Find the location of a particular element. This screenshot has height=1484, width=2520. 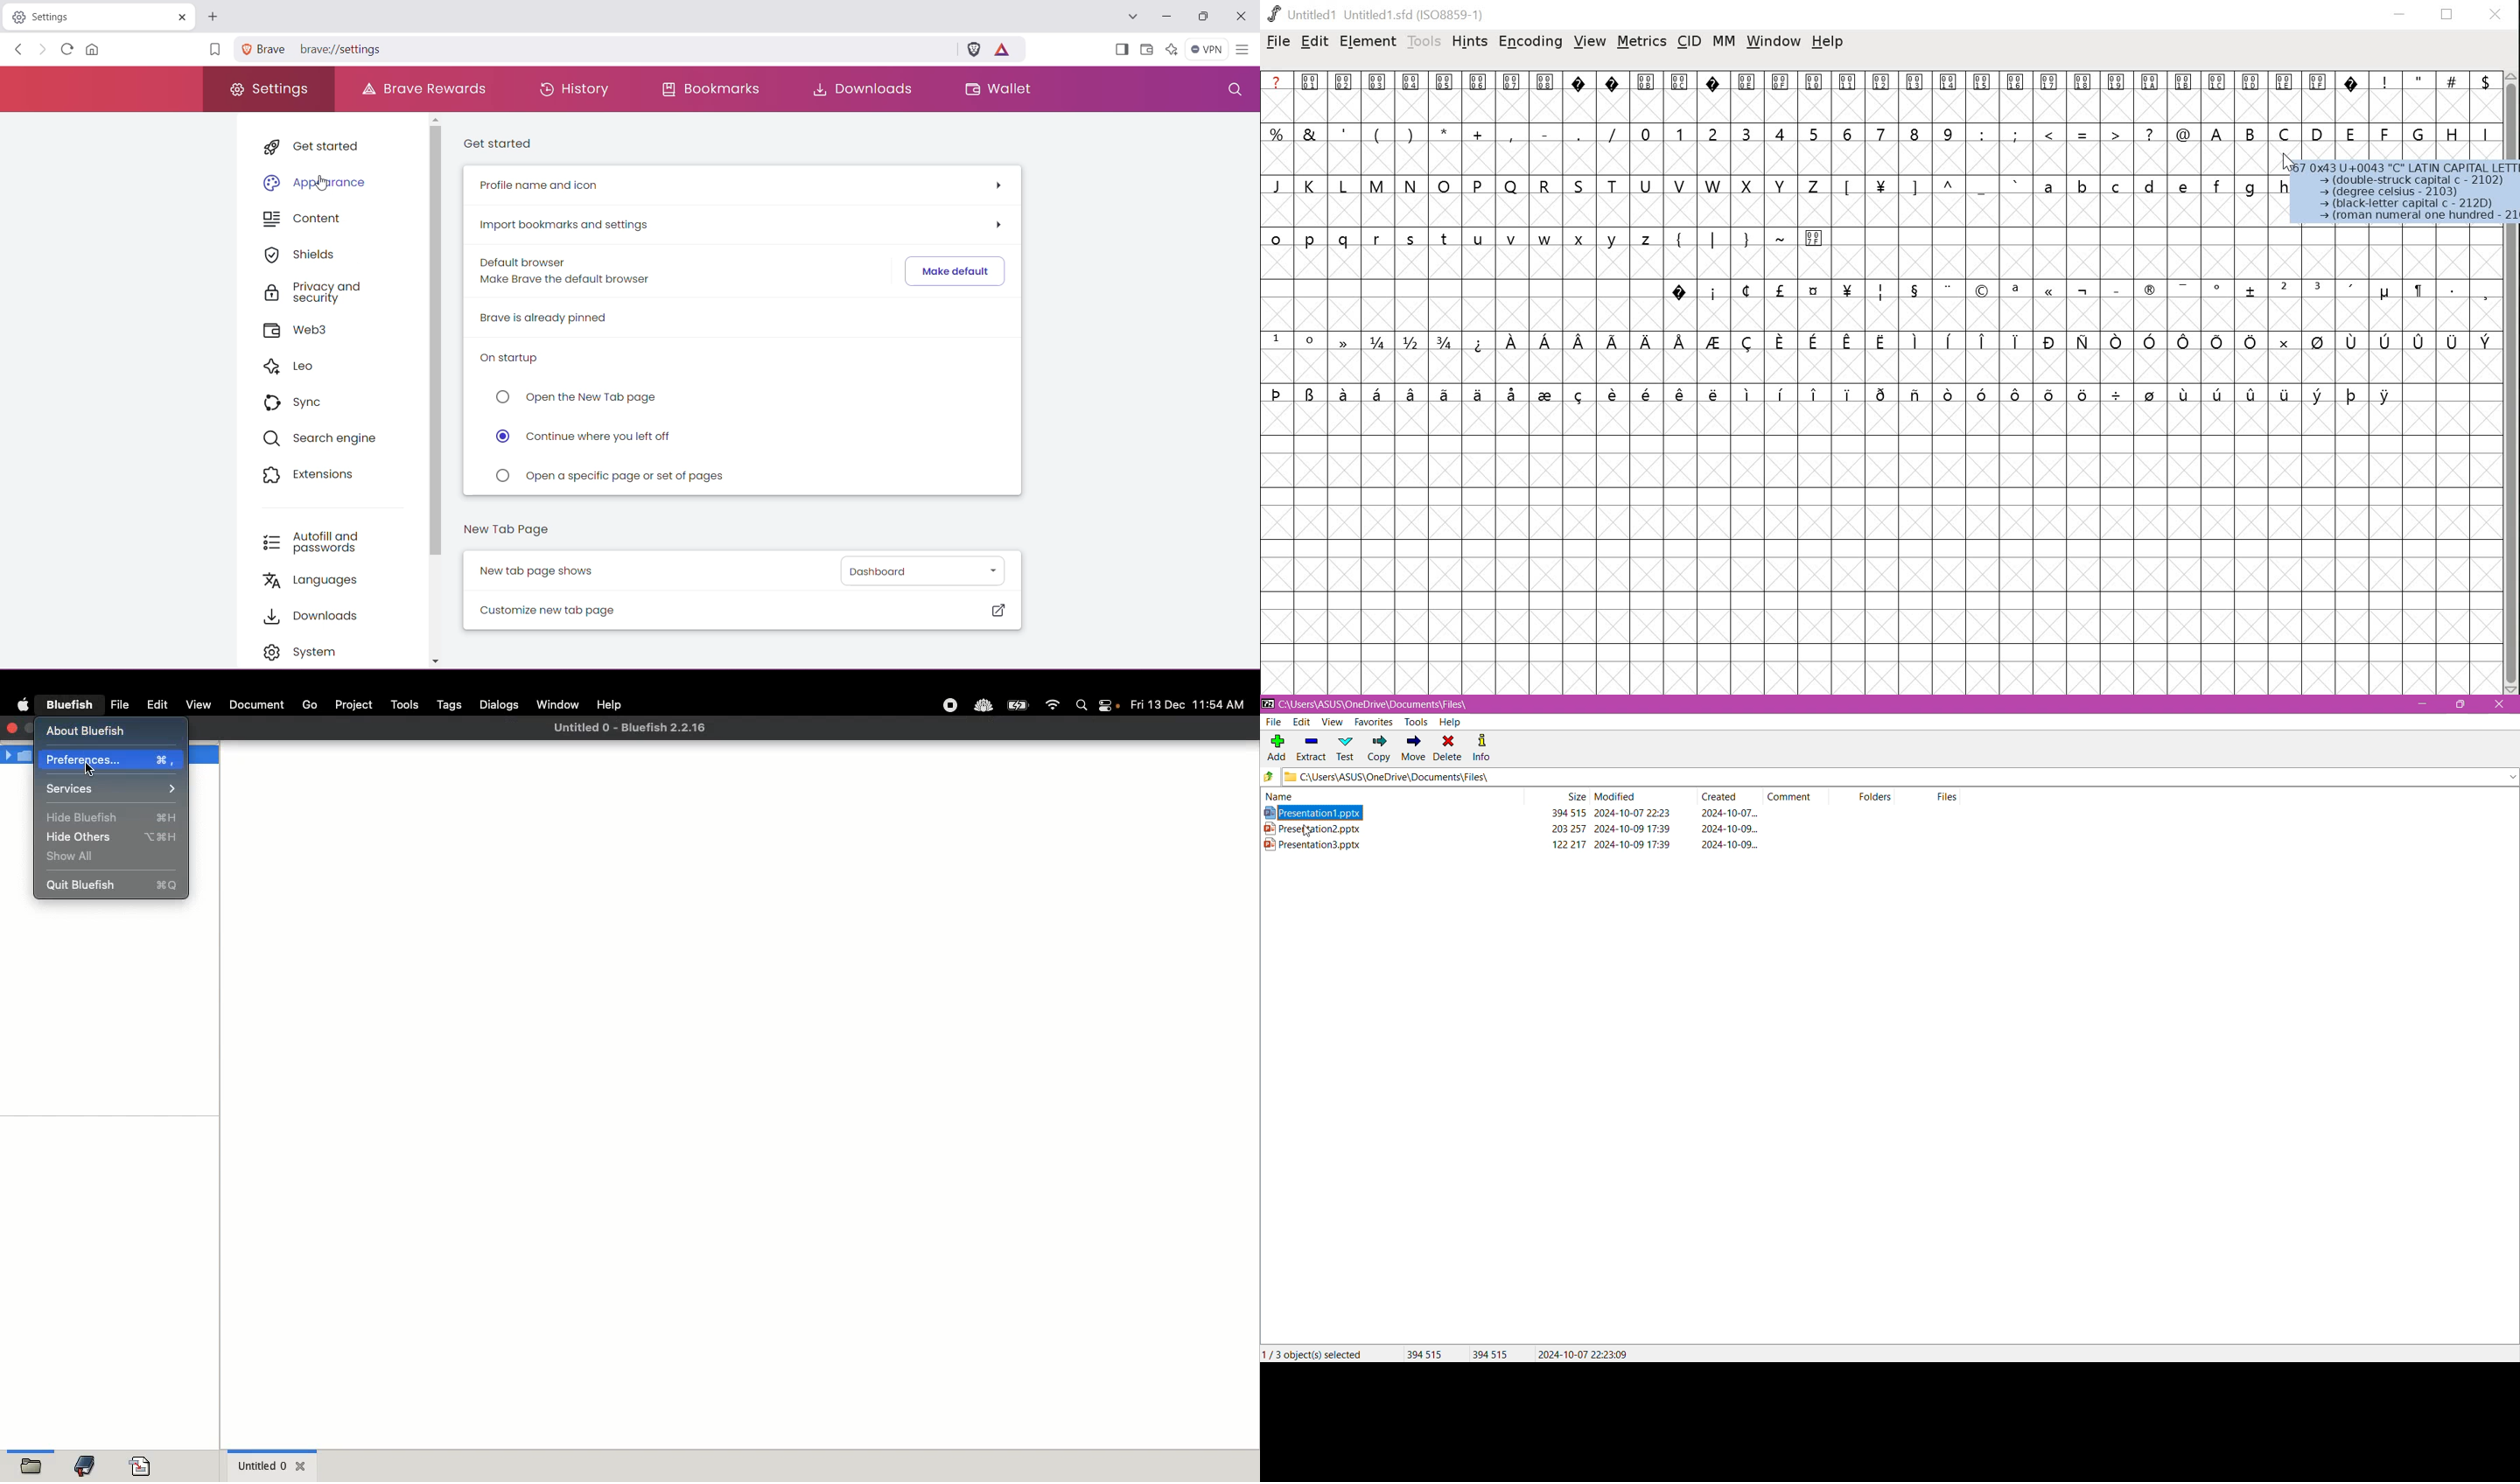

Brave is already pinned is located at coordinates (547, 317).